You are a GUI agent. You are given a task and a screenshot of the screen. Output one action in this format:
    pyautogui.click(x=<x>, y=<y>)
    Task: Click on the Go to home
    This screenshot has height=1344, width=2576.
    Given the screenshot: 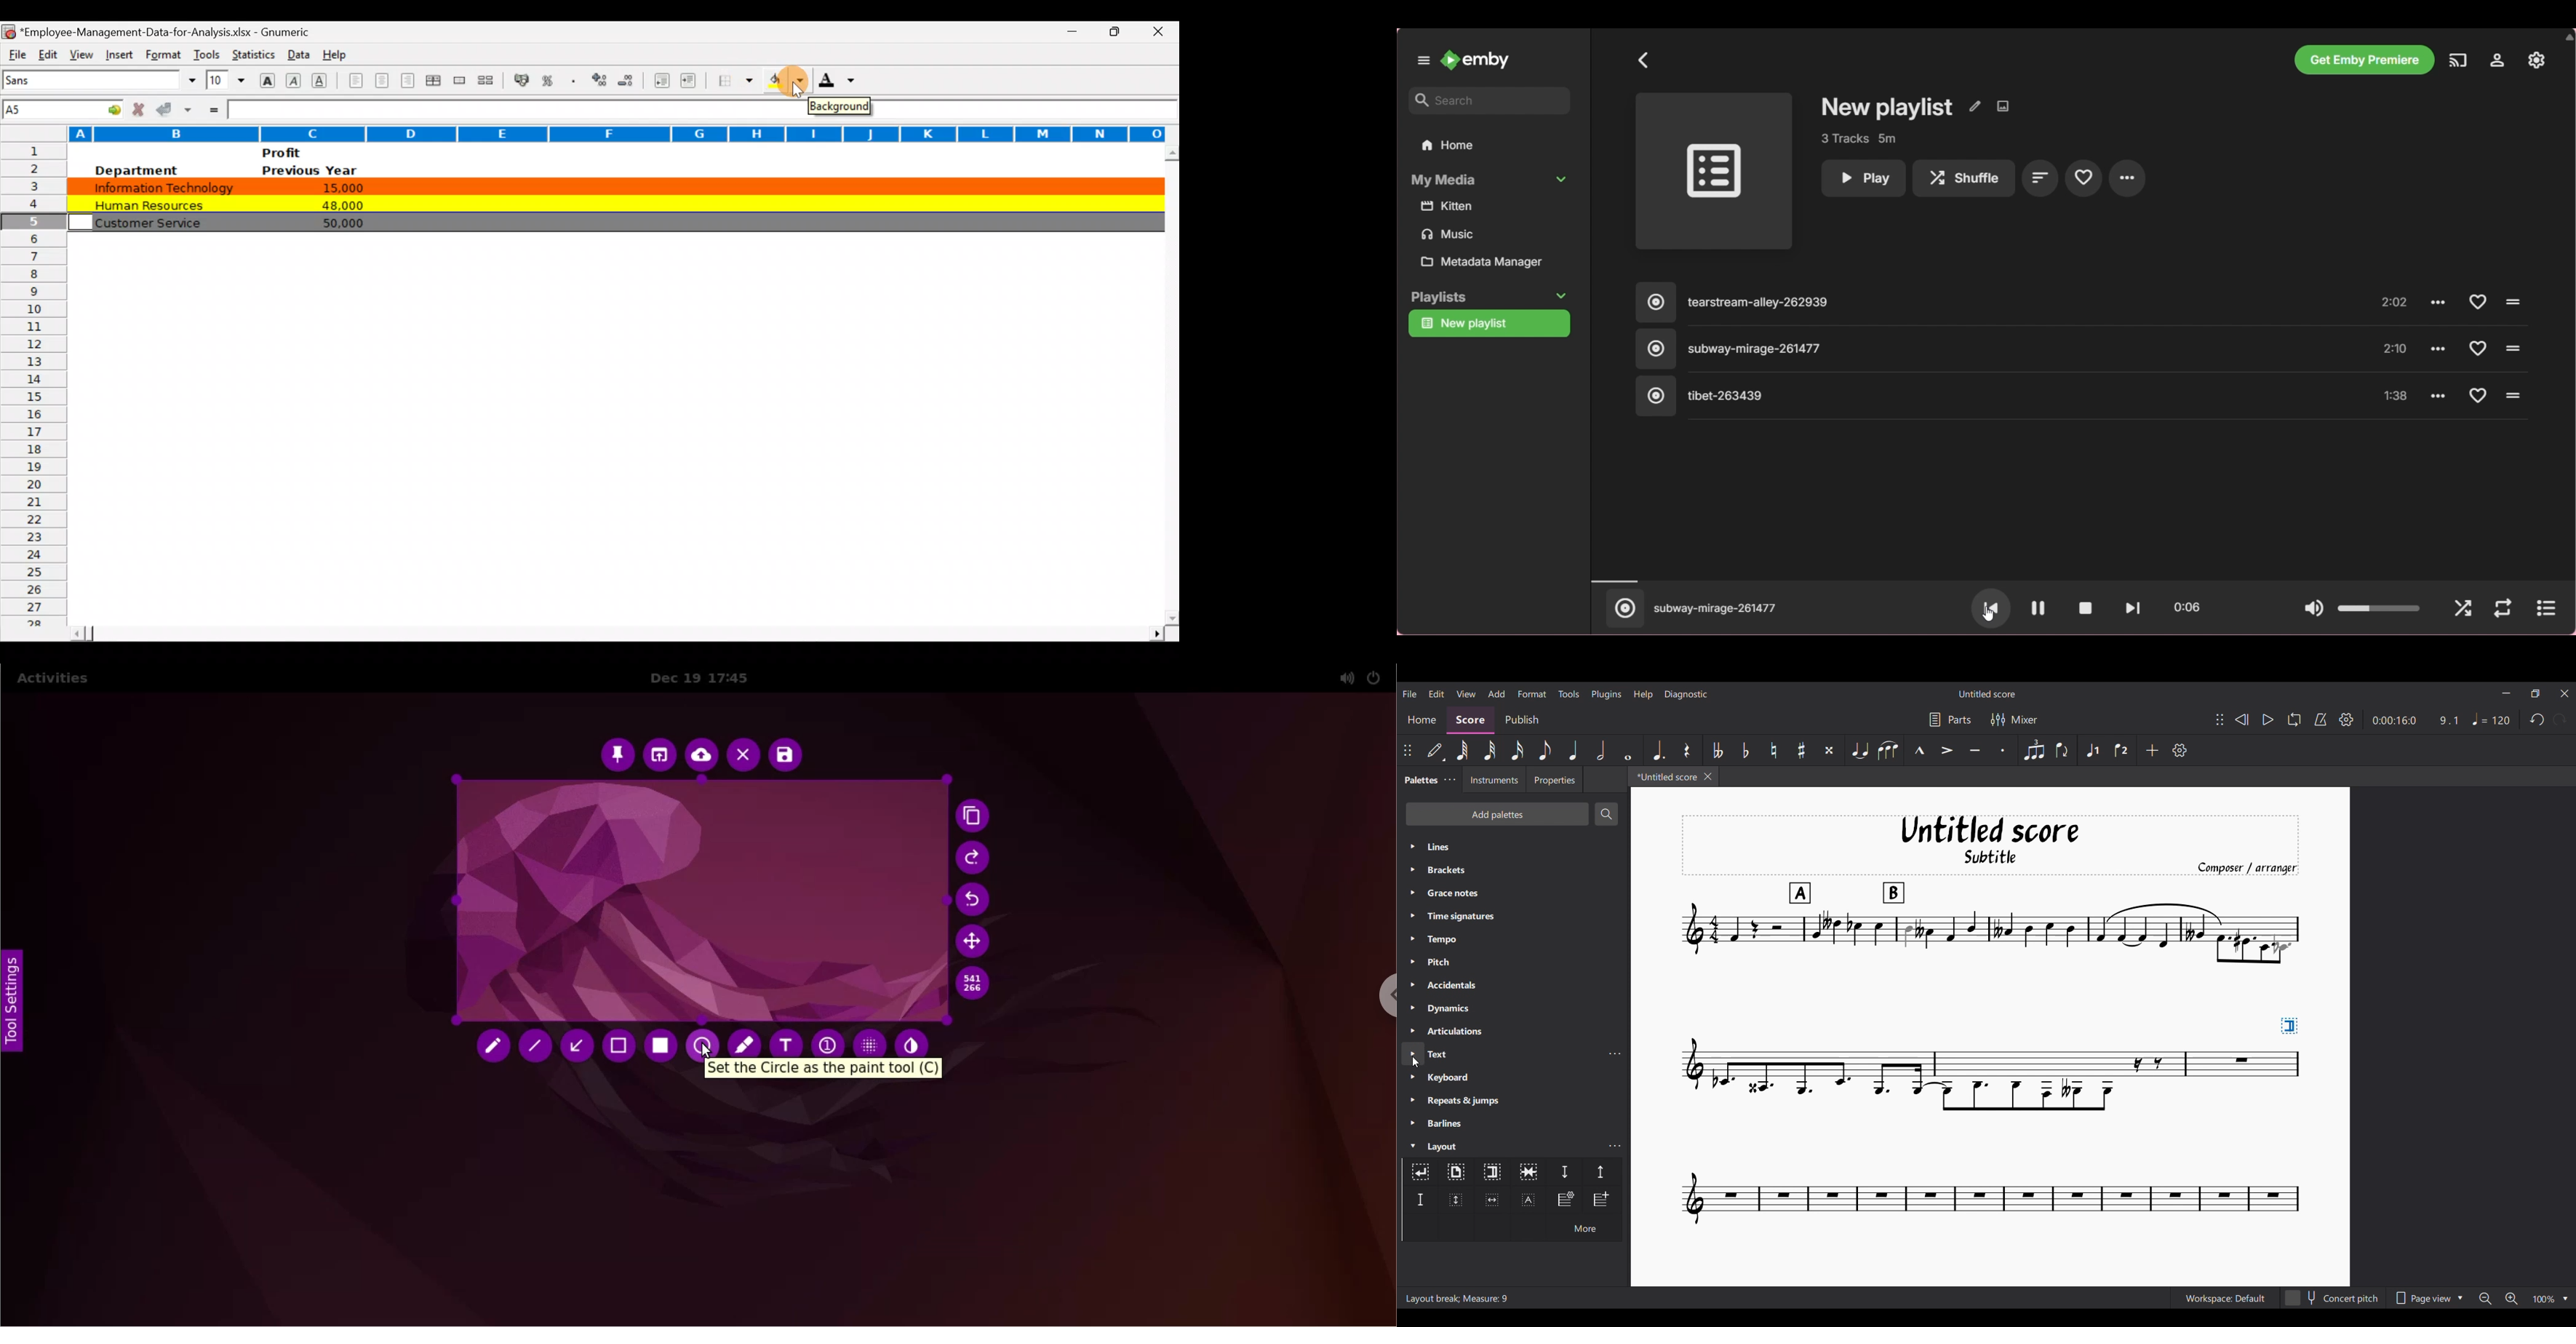 What is the action you would take?
    pyautogui.click(x=1490, y=144)
    